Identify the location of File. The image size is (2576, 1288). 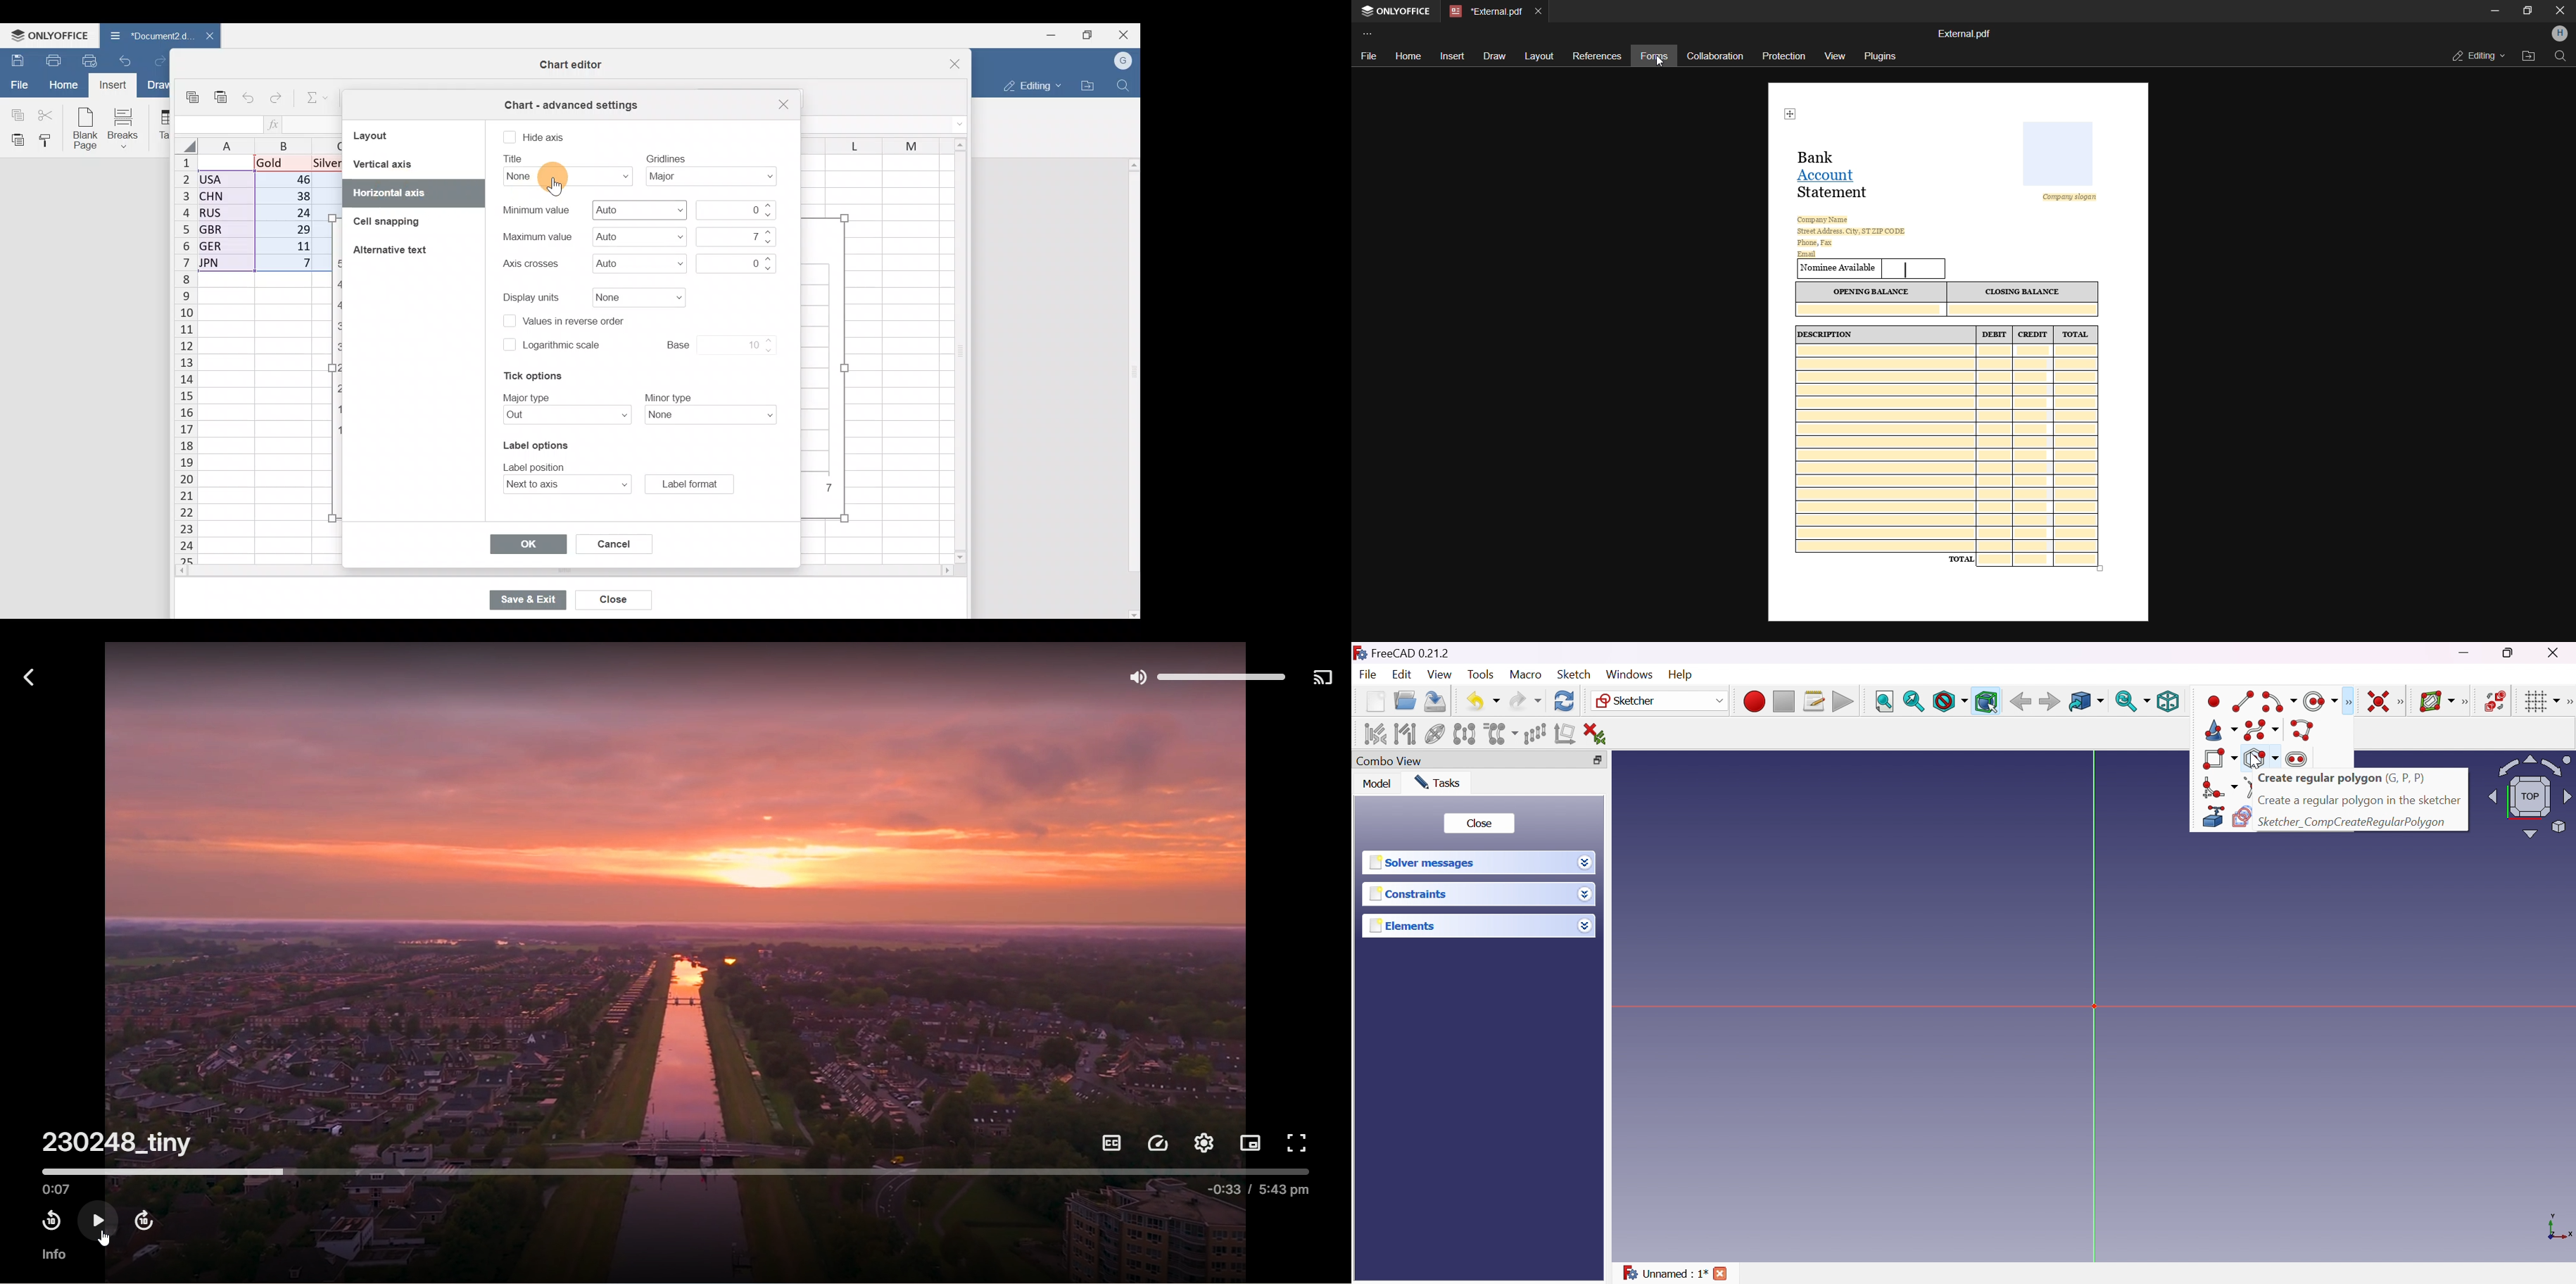
(17, 84).